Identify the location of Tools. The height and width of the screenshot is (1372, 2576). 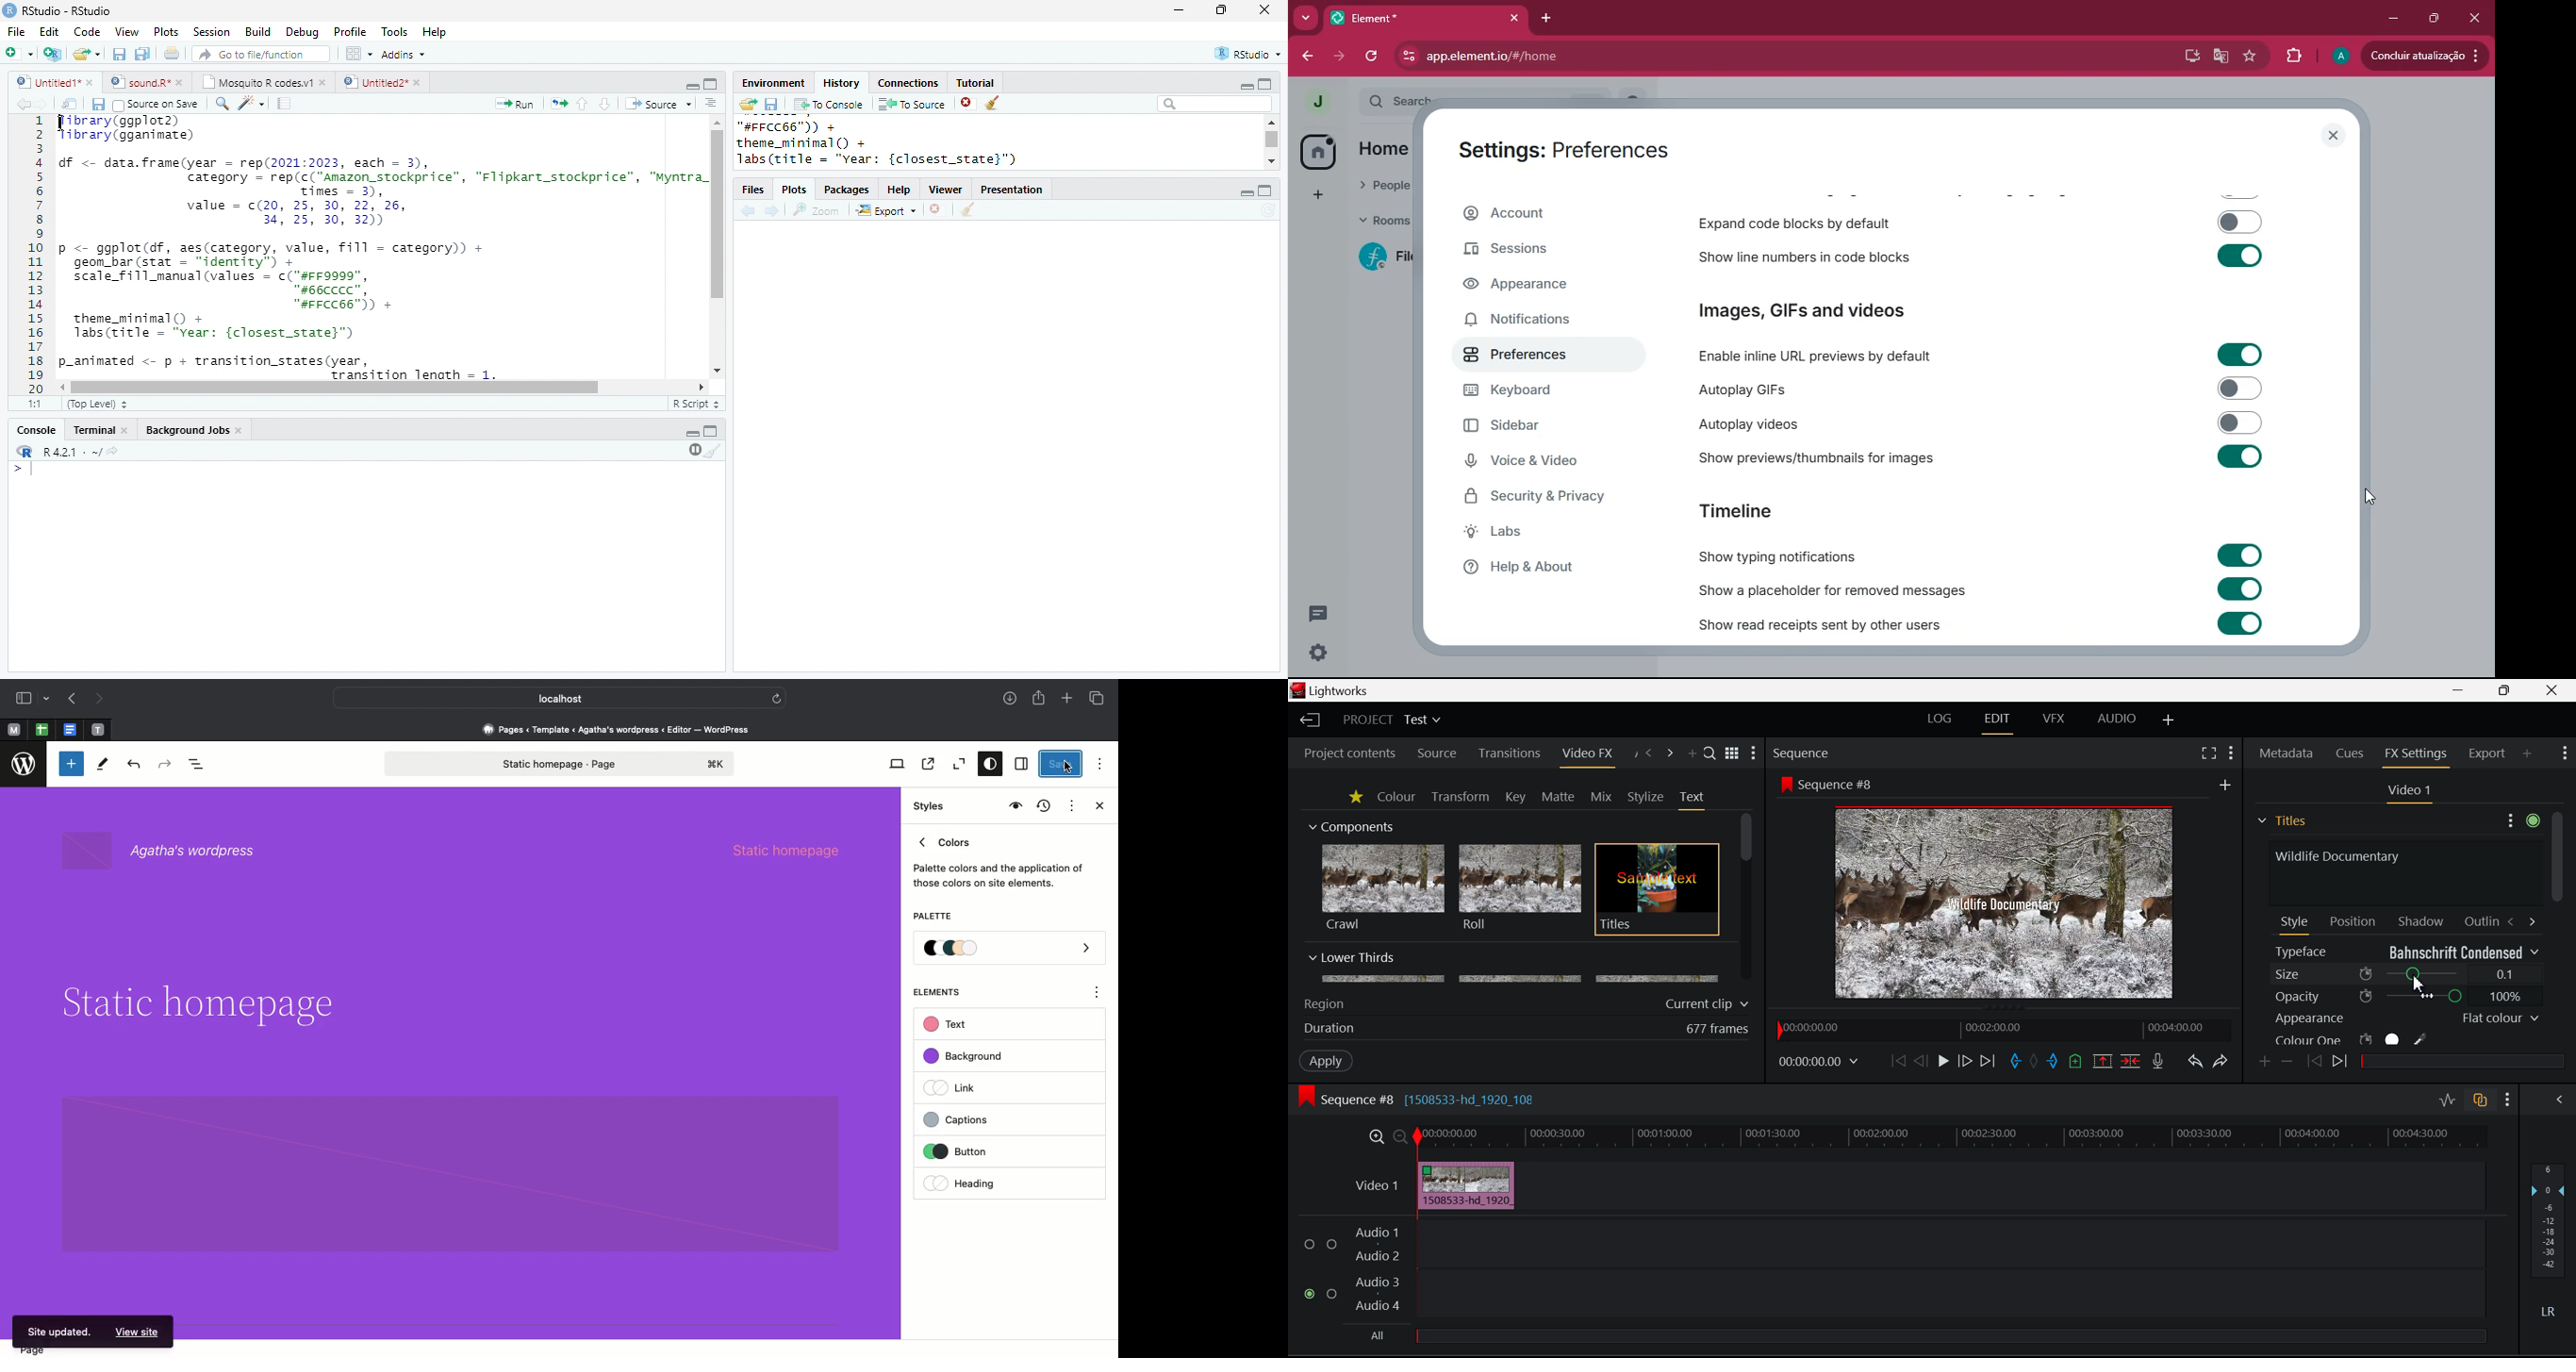
(394, 31).